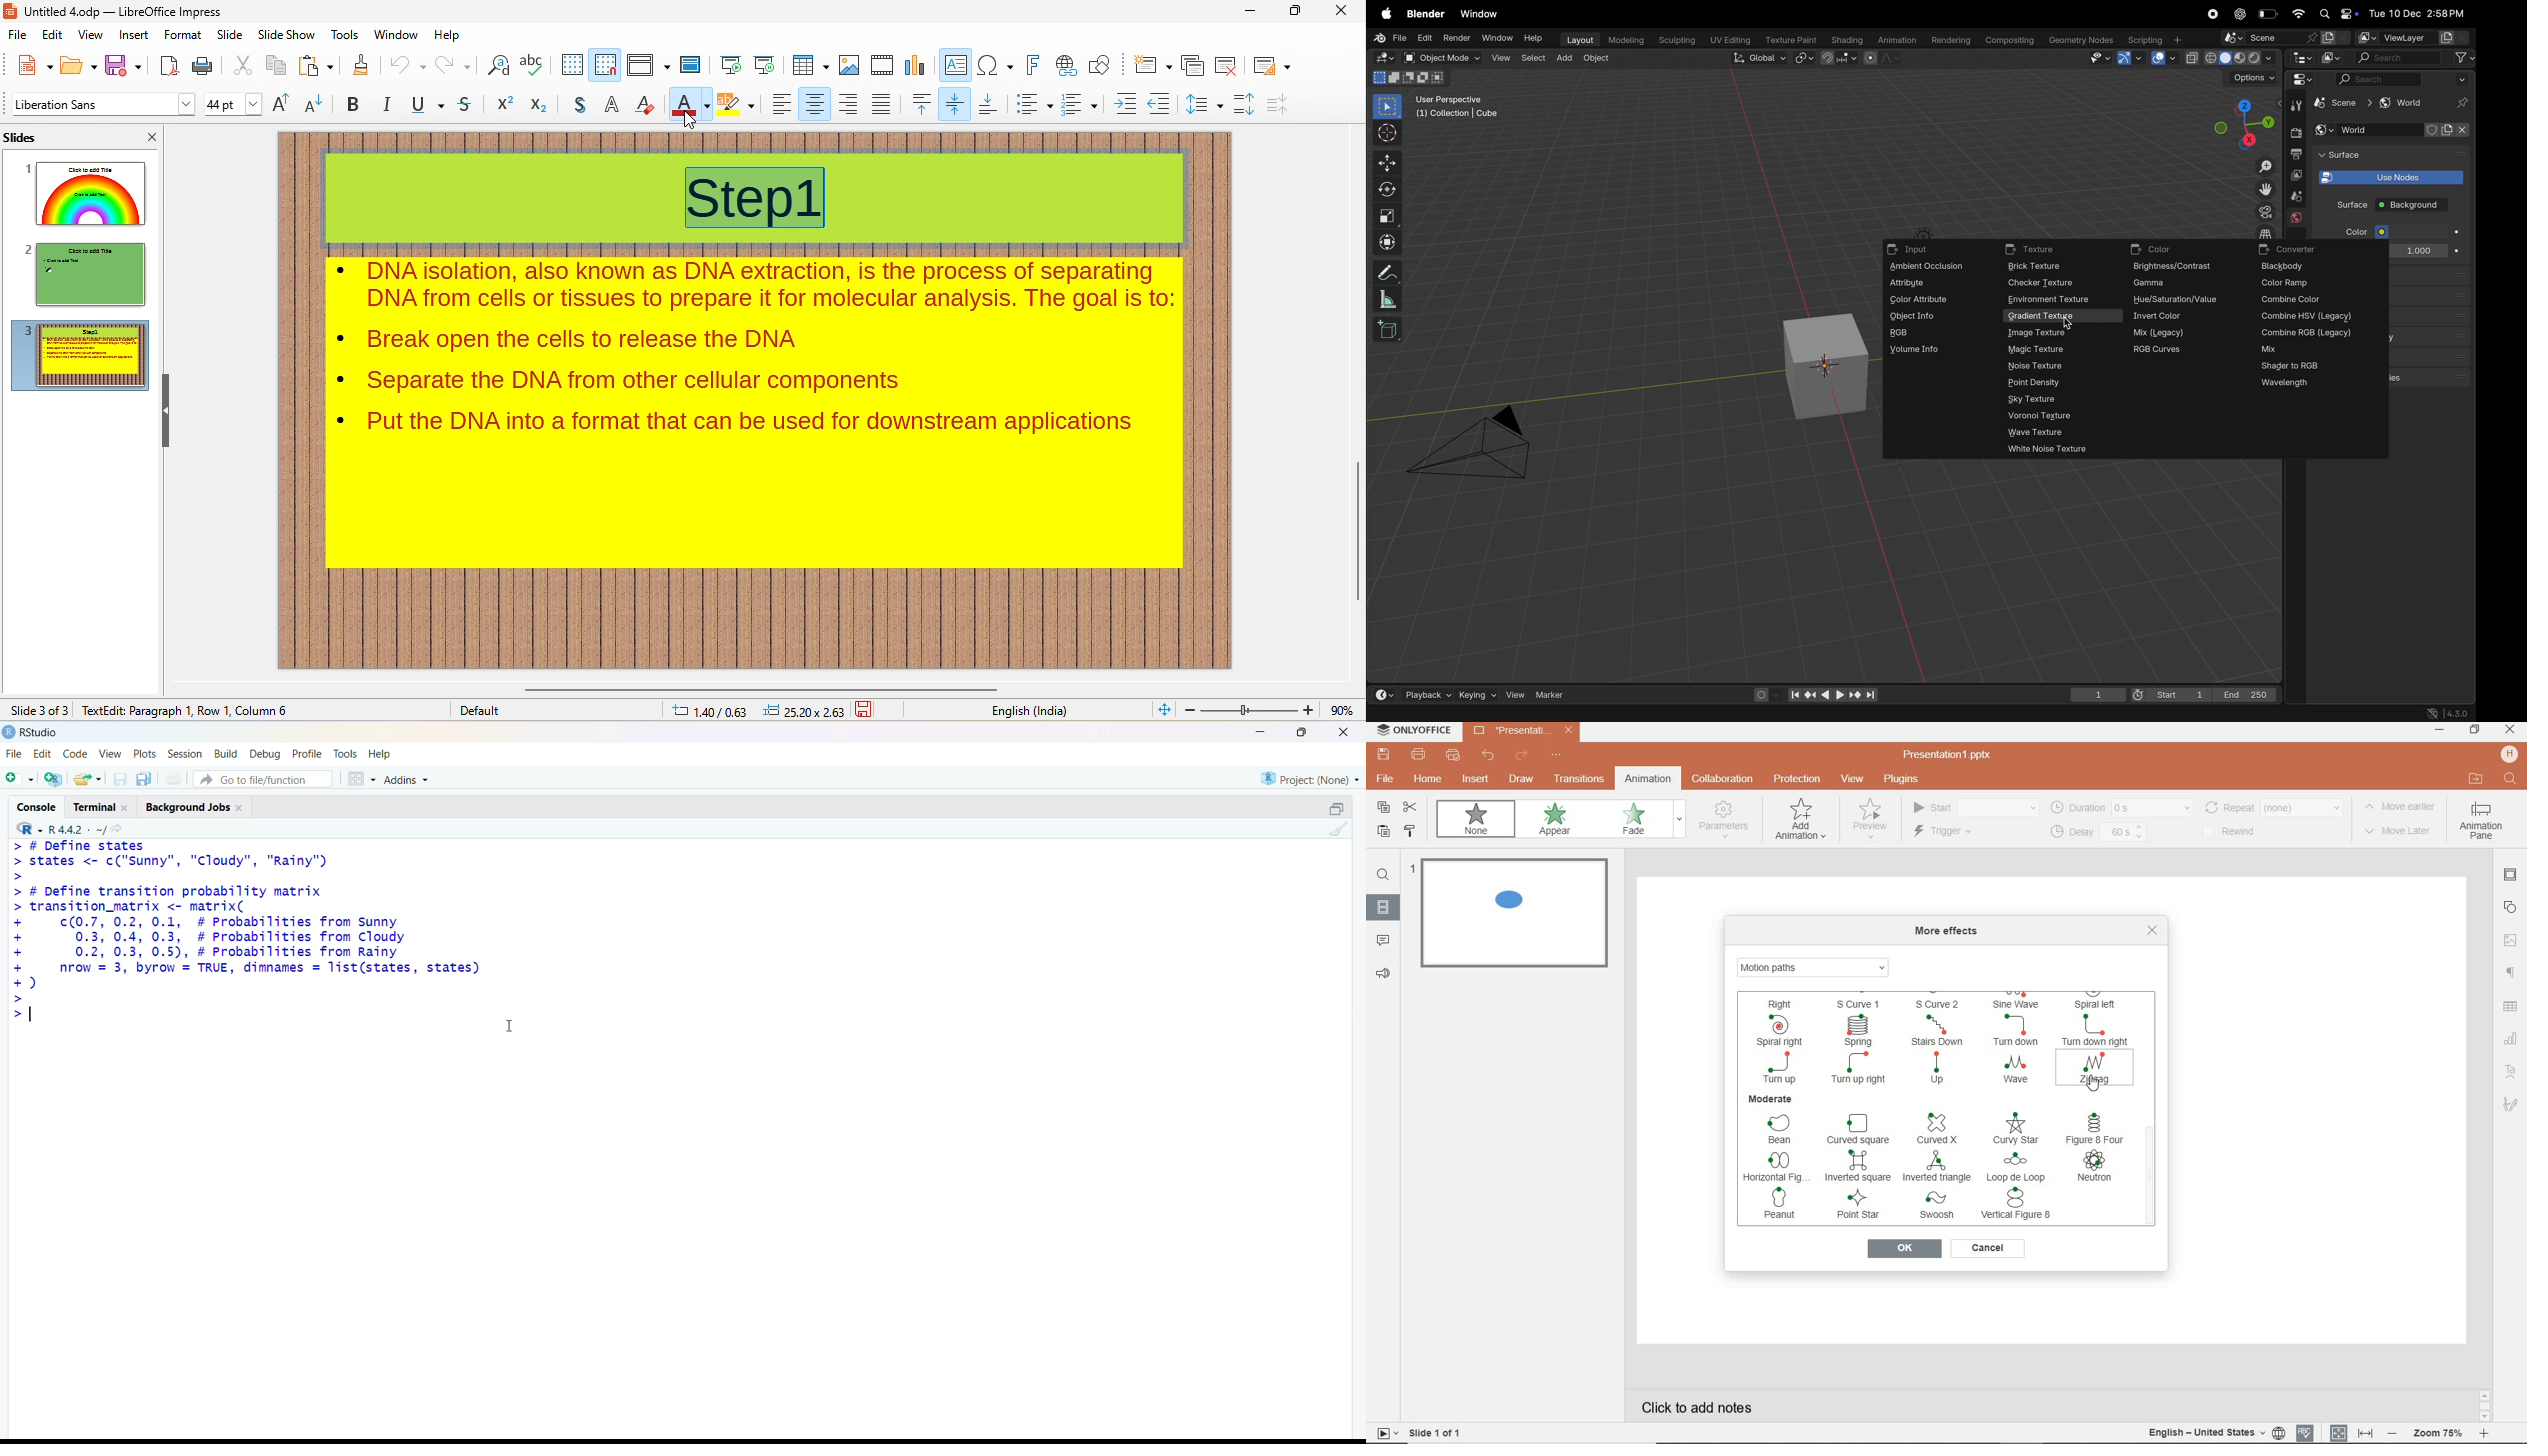 The height and width of the screenshot is (1456, 2548). I want to click on new, so click(33, 64).